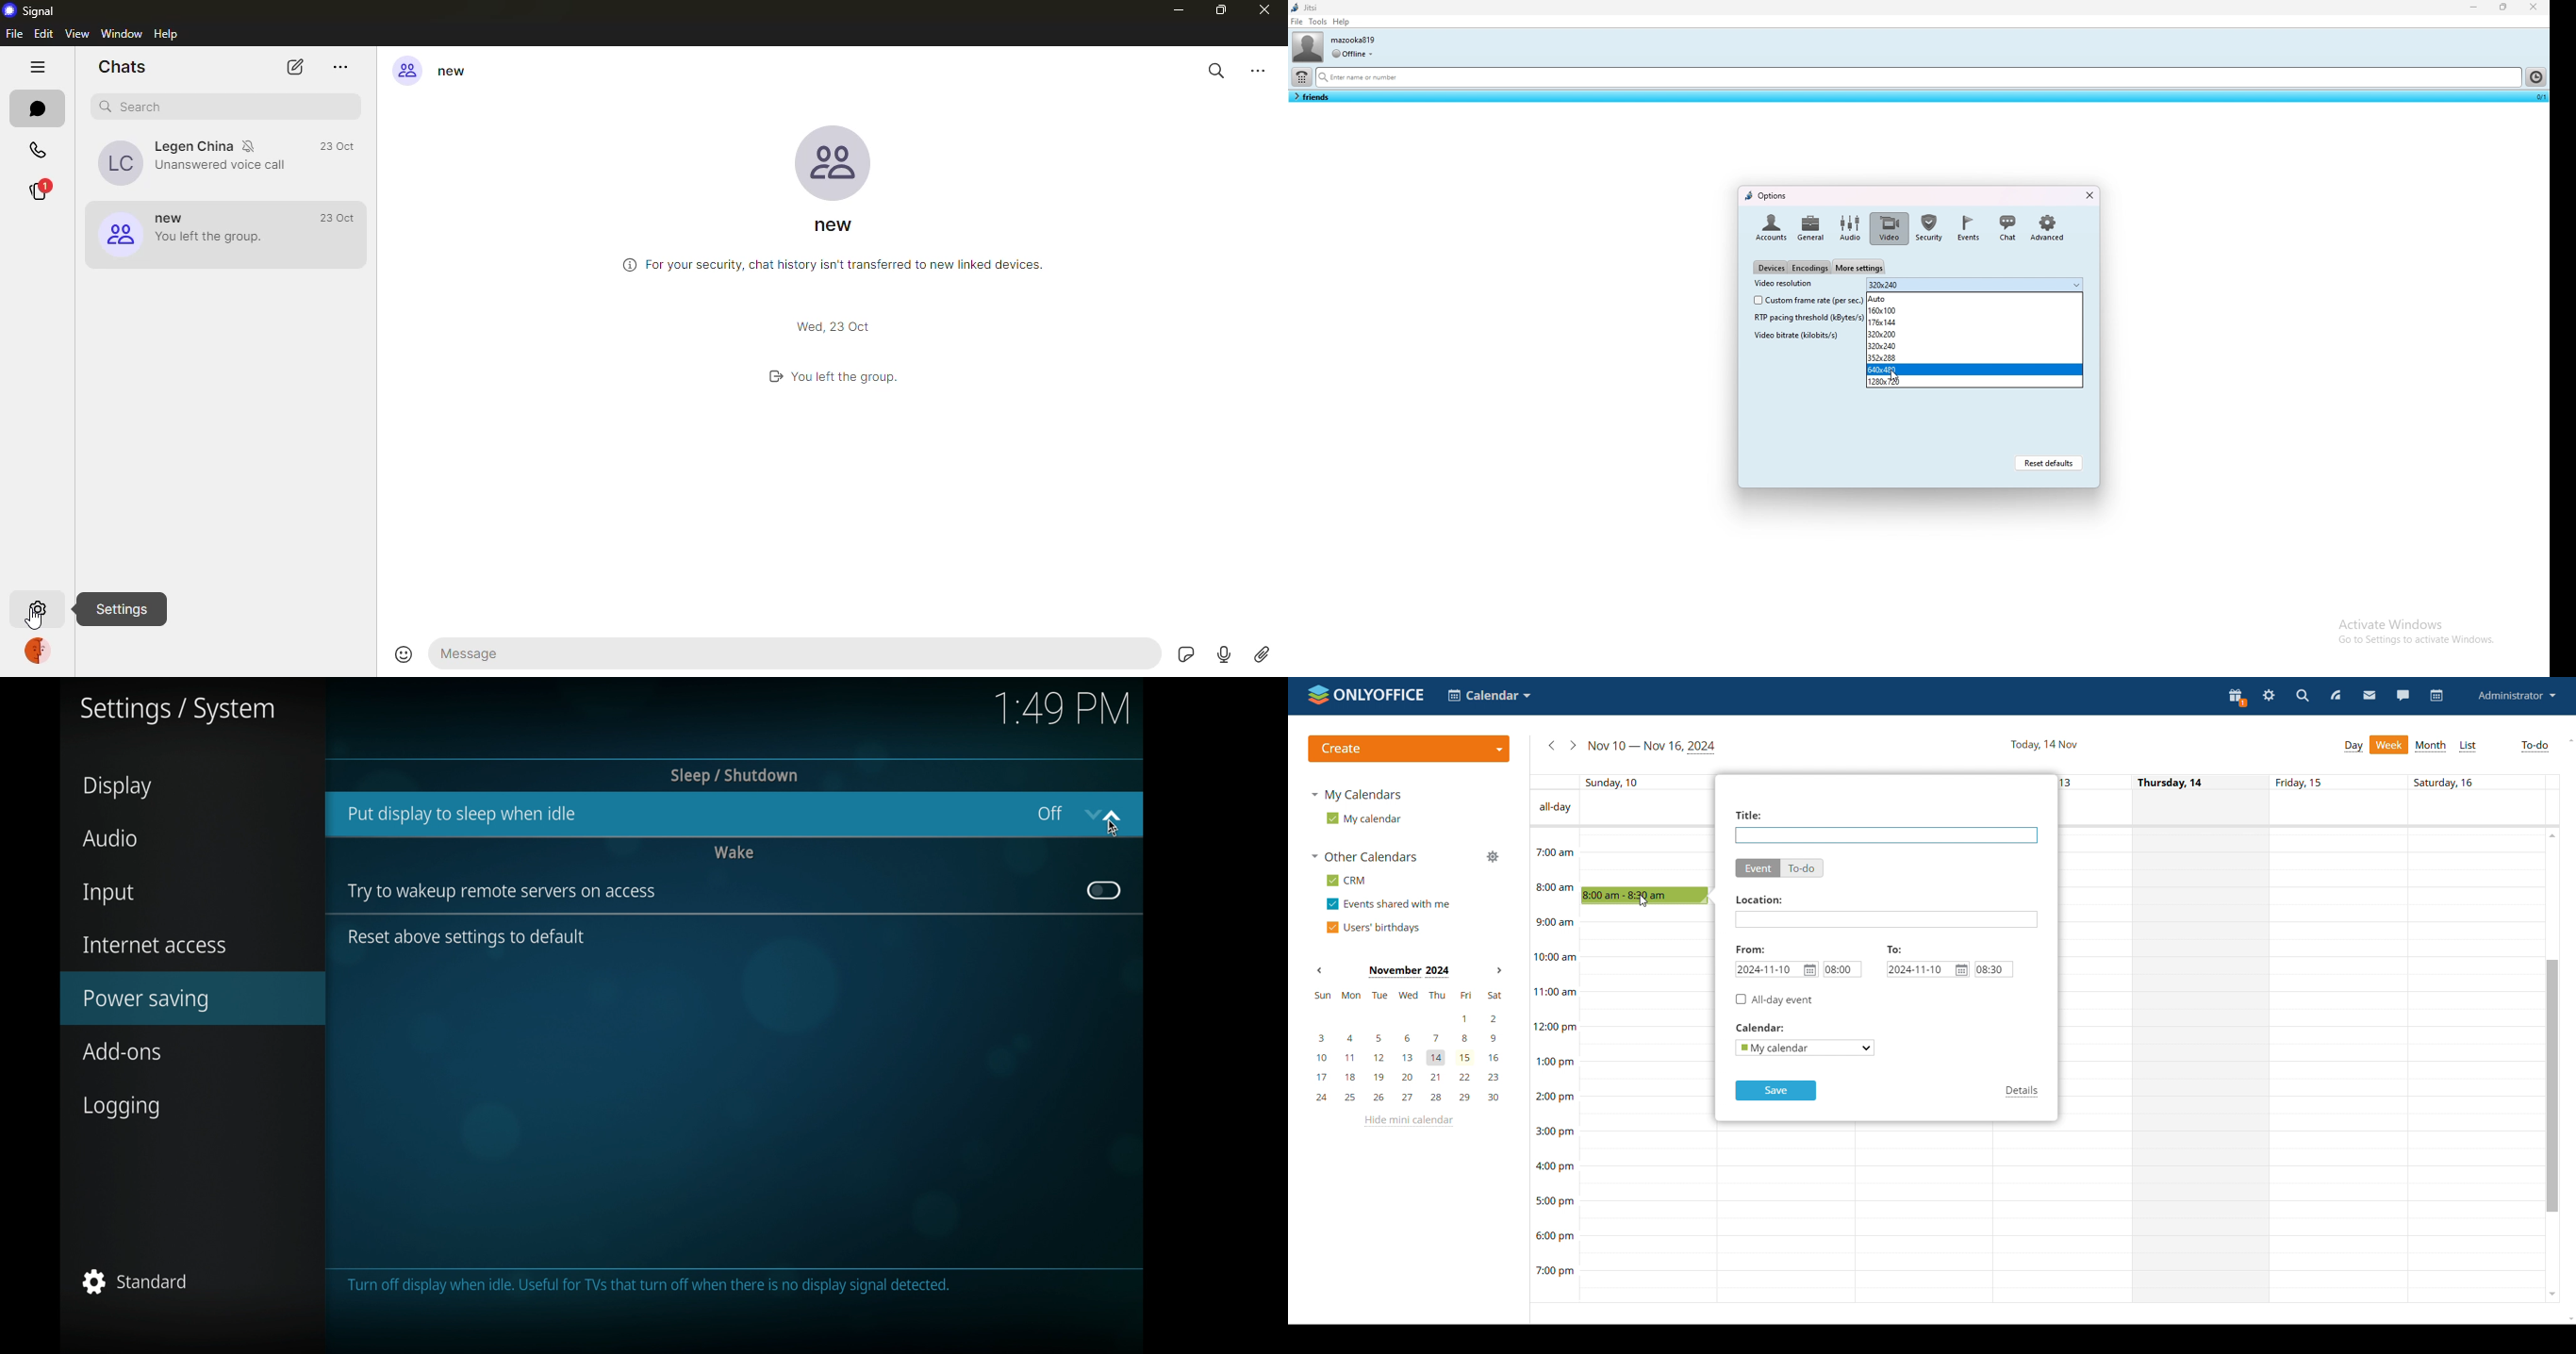 The height and width of the screenshot is (1372, 2576). What do you see at coordinates (166, 33) in the screenshot?
I see `help` at bounding box center [166, 33].